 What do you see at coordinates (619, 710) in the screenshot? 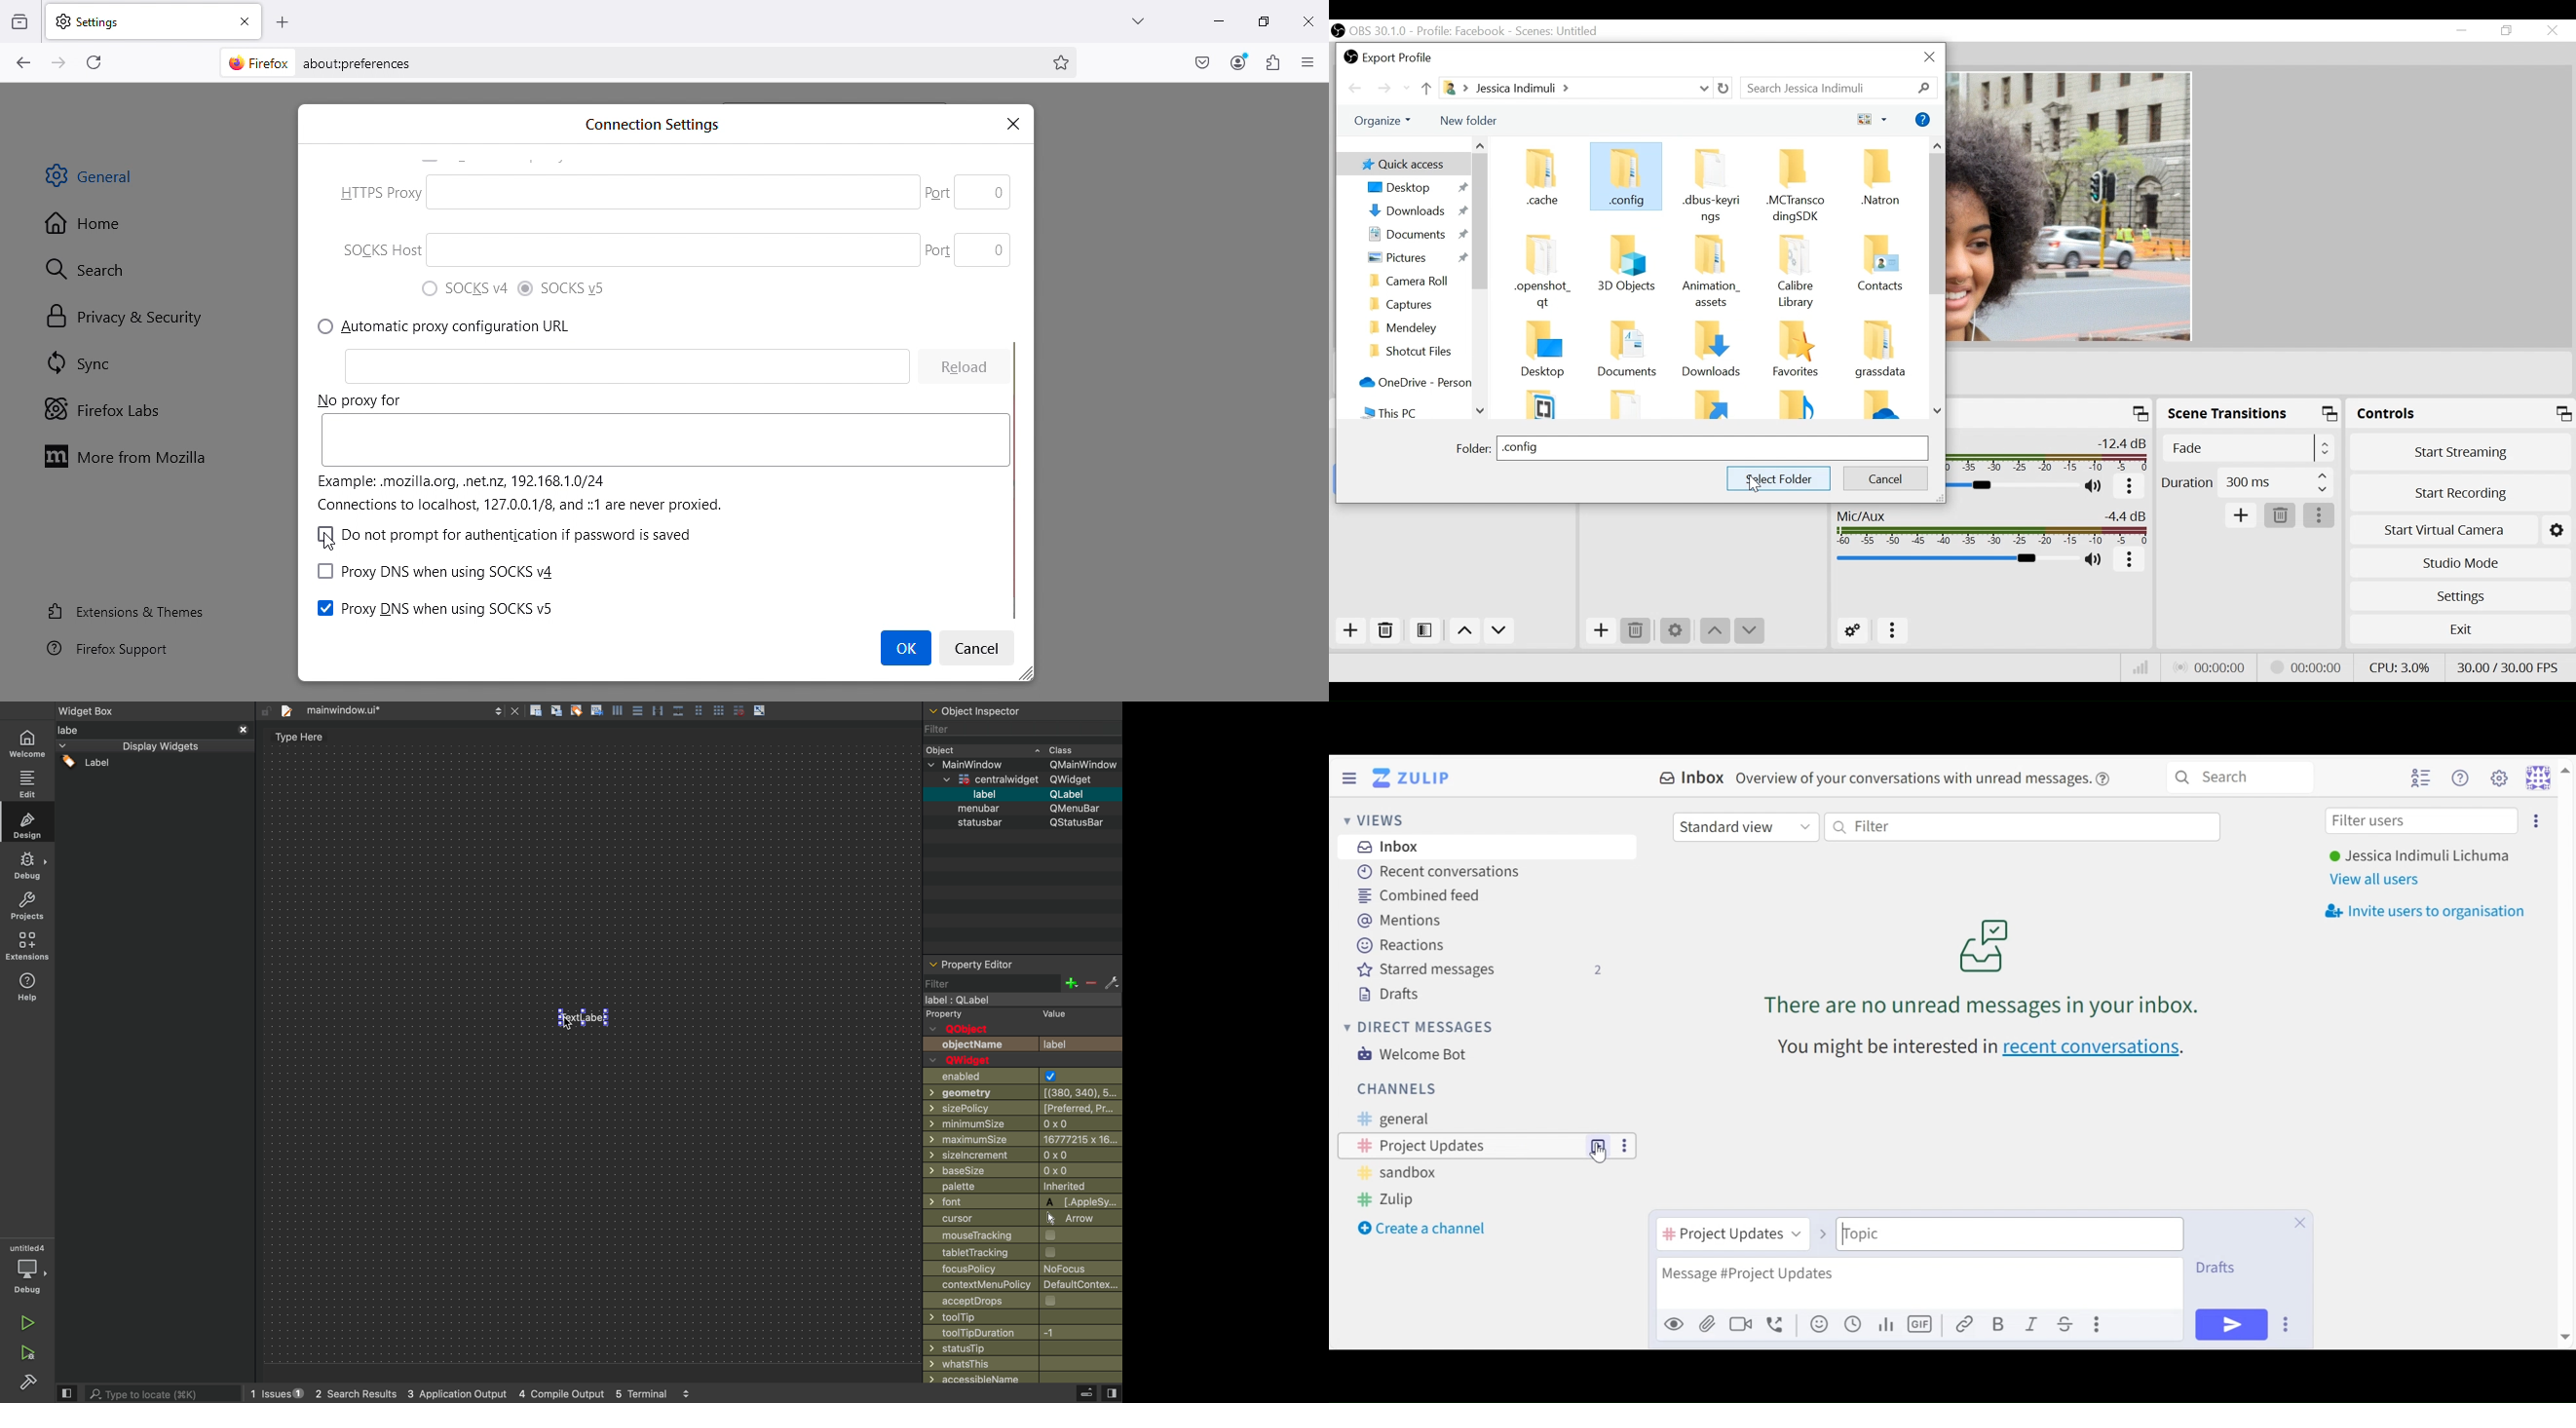
I see `icon` at bounding box center [619, 710].